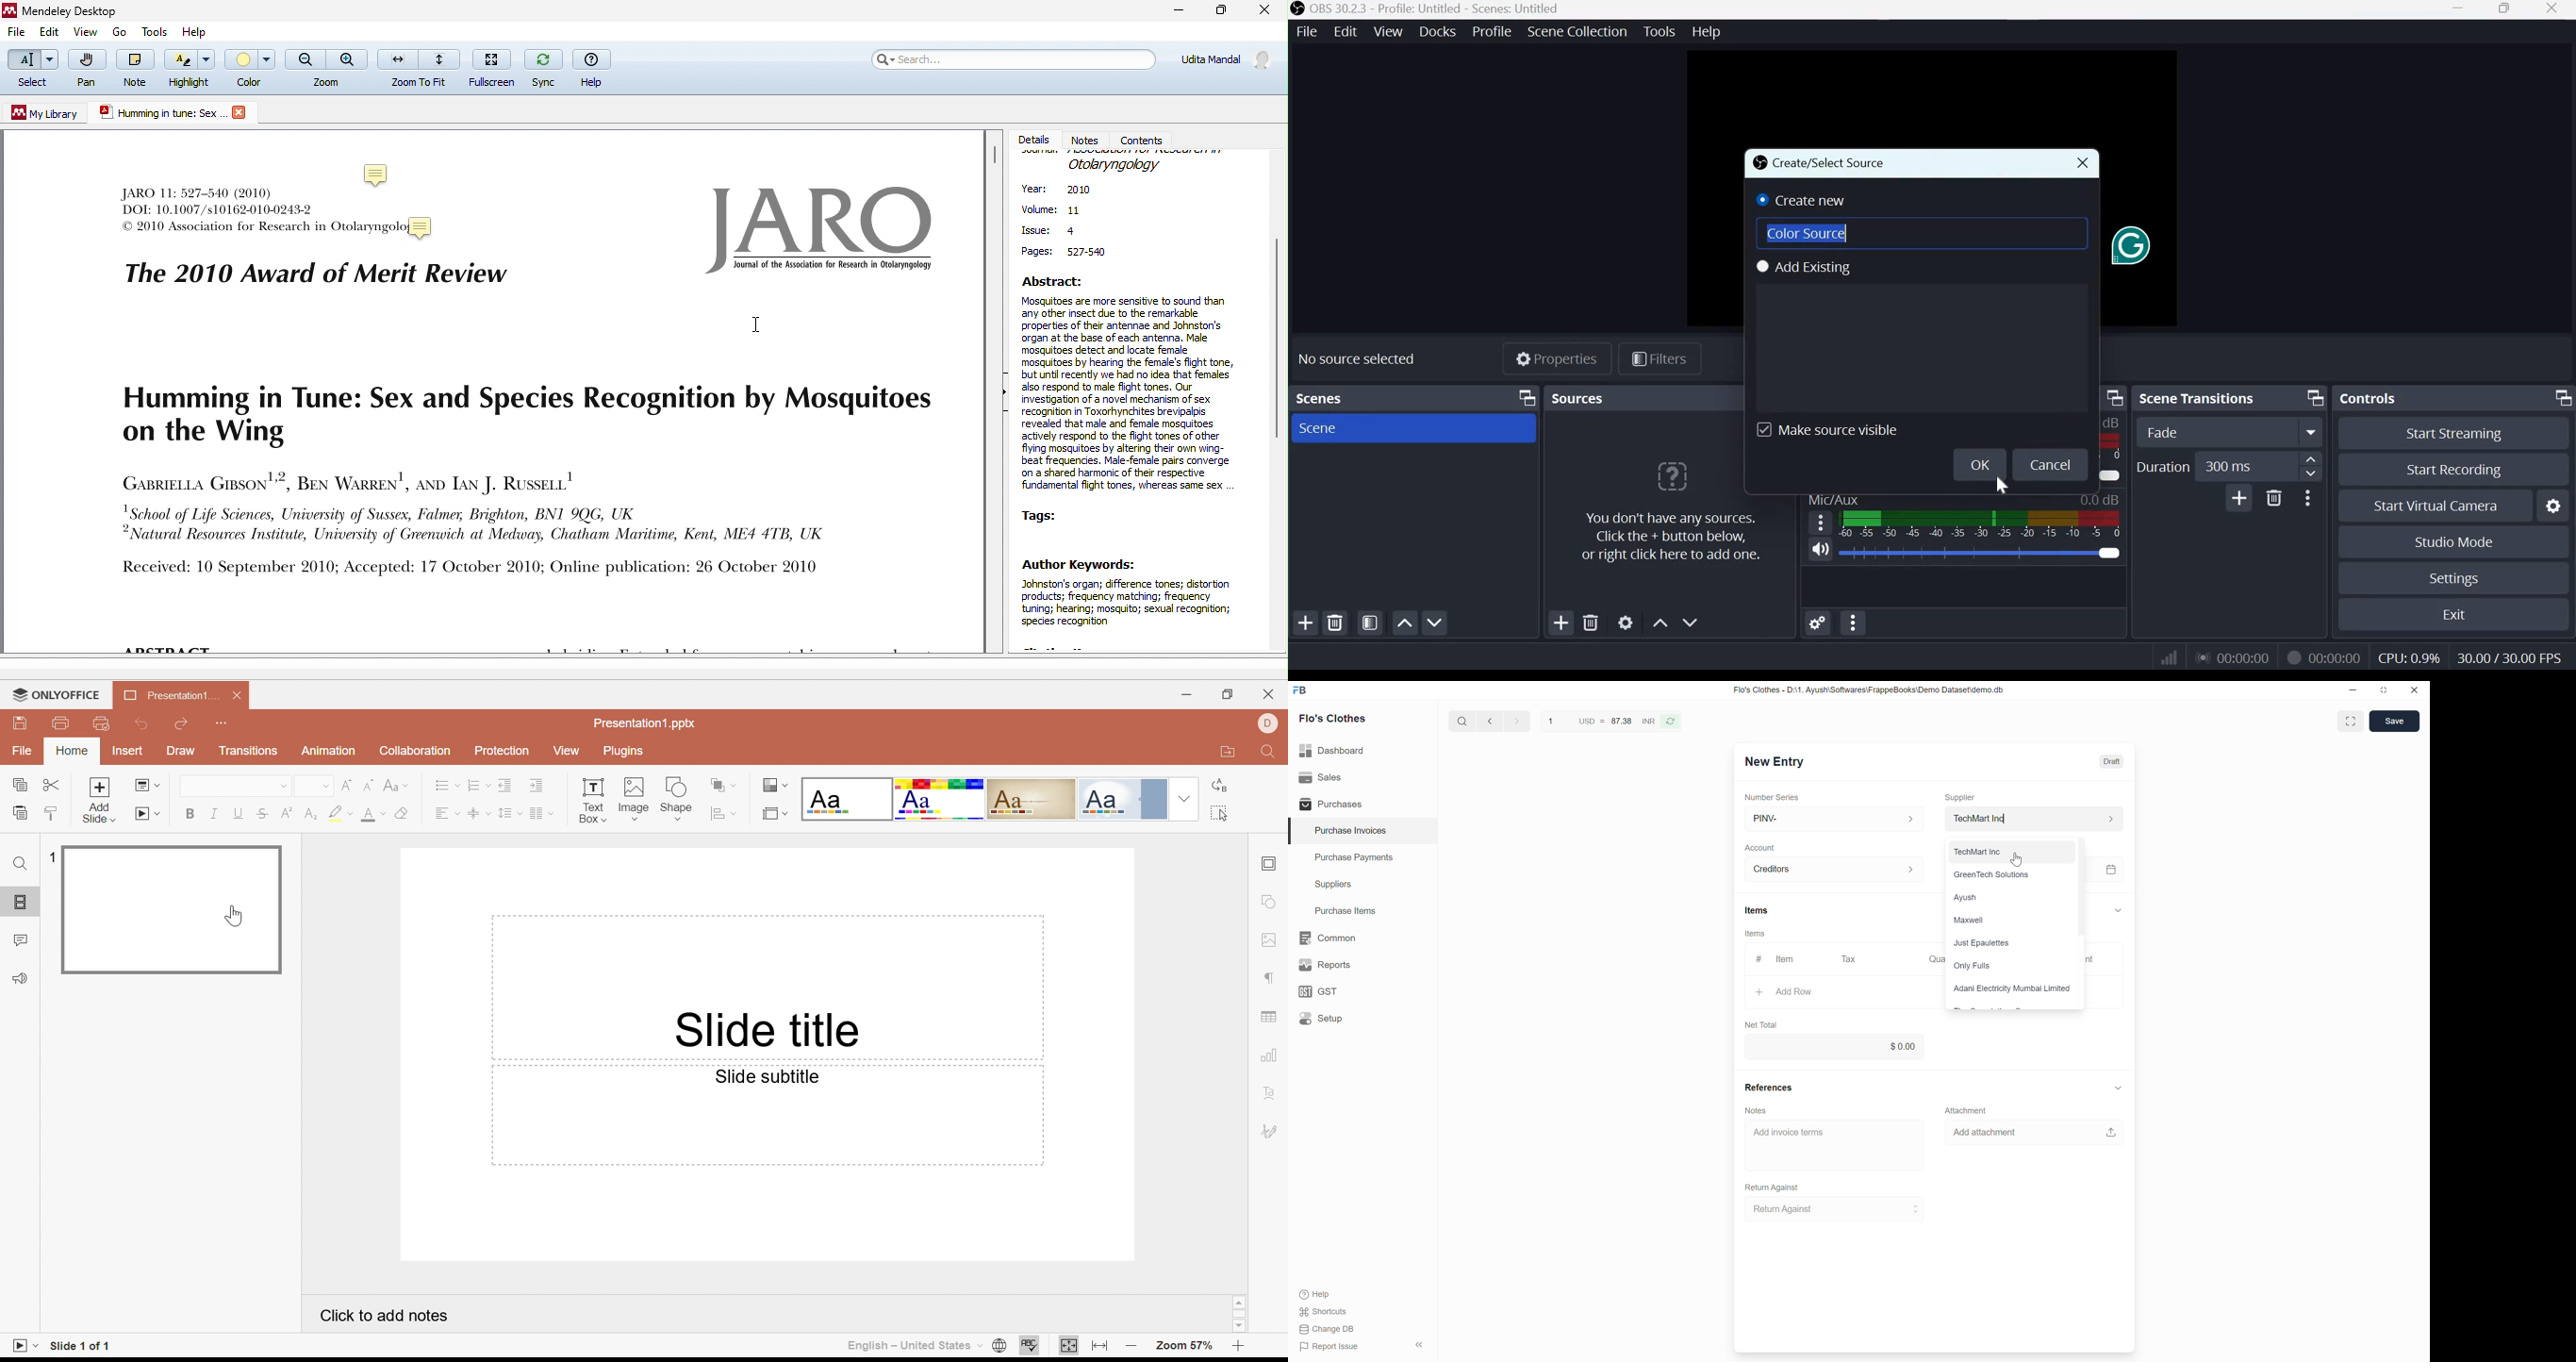 This screenshot has height=1372, width=2576. What do you see at coordinates (2019, 855) in the screenshot?
I see `cursor` at bounding box center [2019, 855].